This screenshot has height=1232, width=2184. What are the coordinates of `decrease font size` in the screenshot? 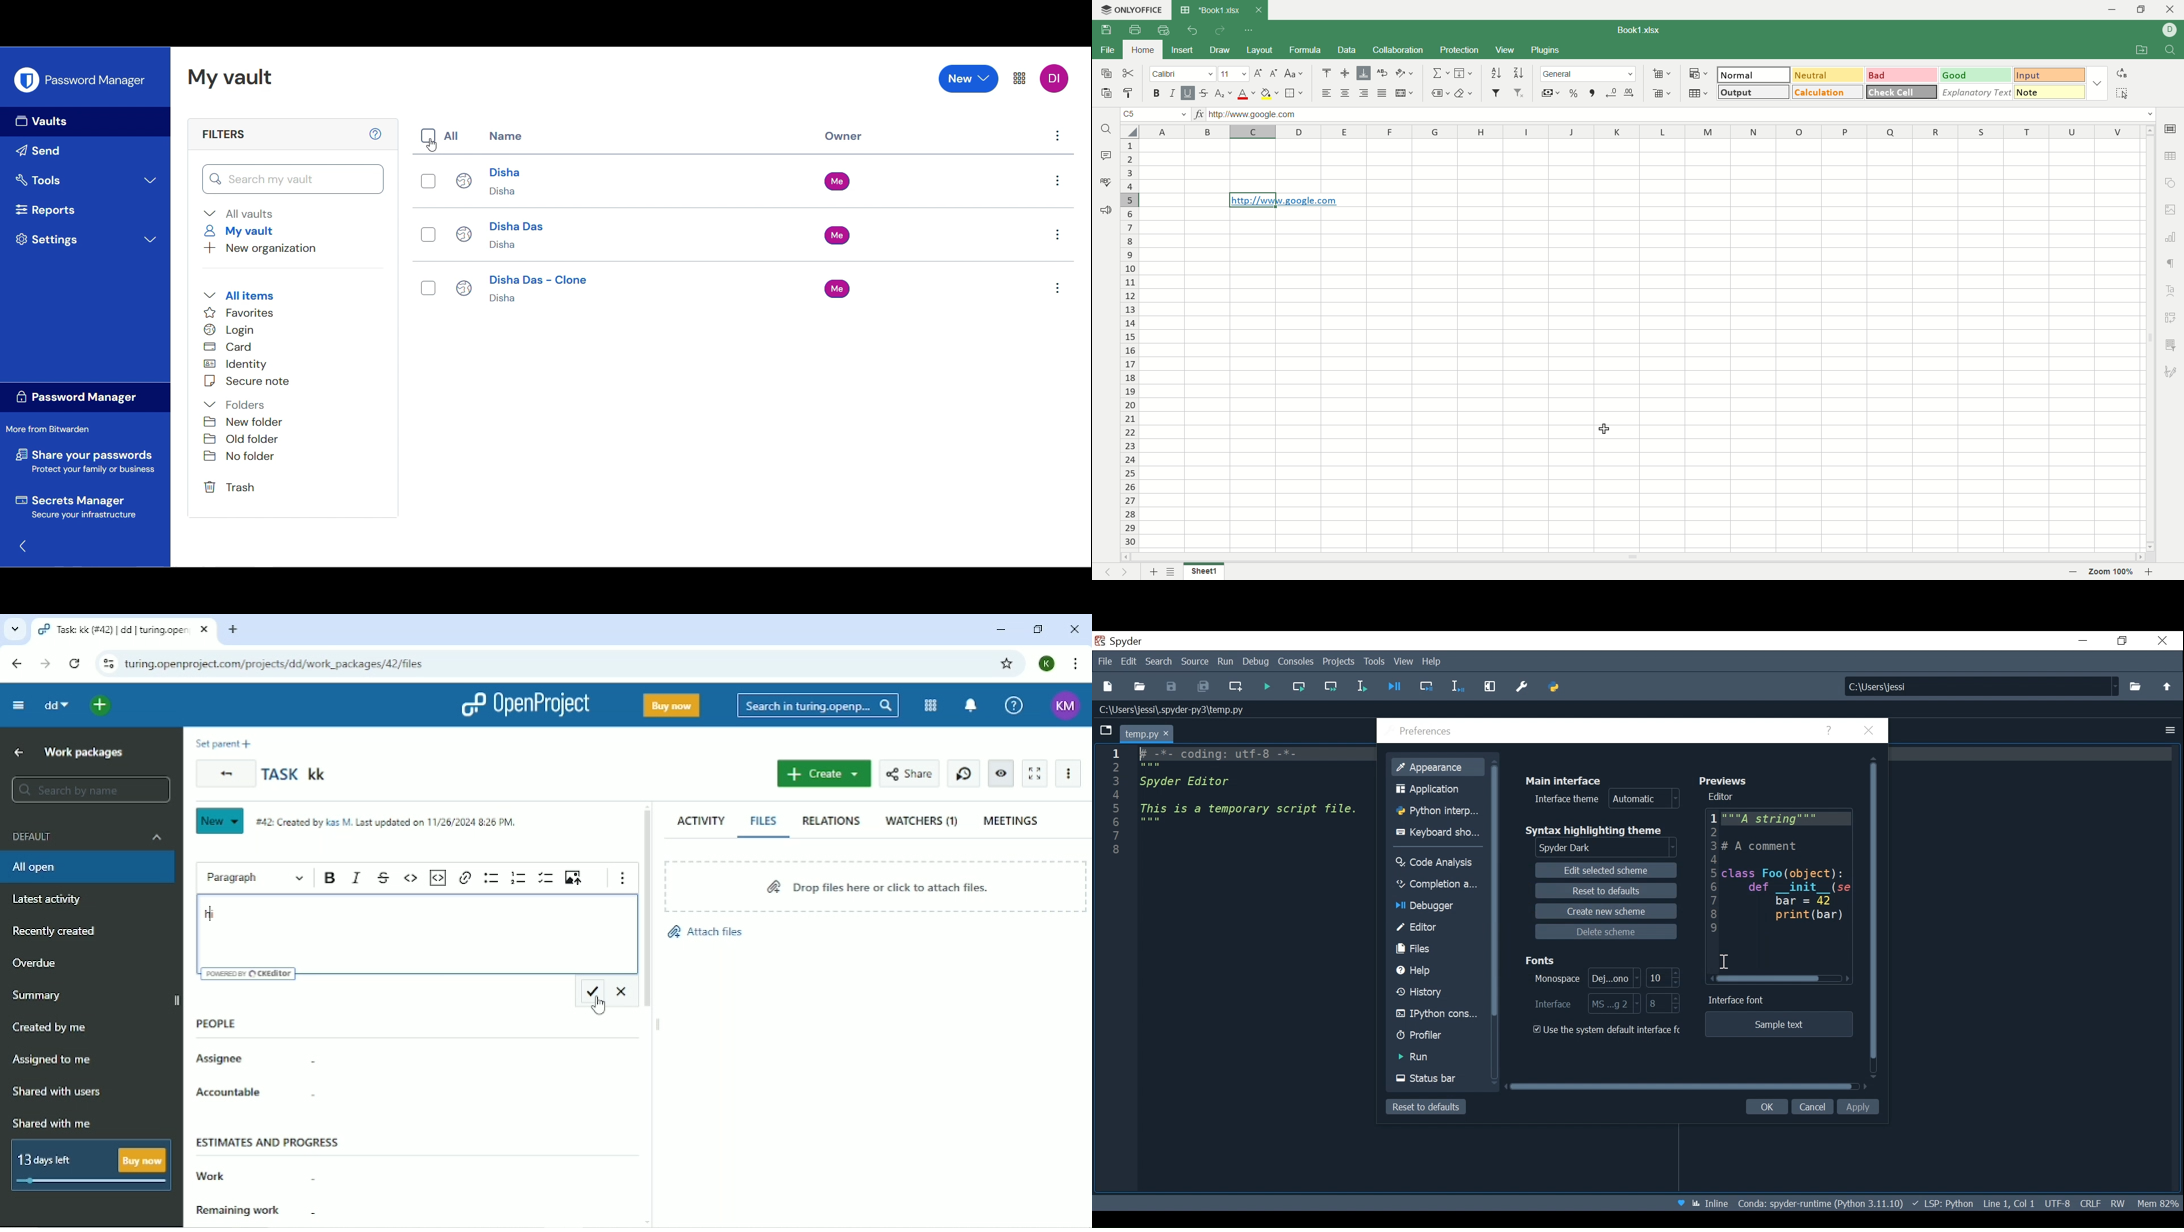 It's located at (1274, 73).